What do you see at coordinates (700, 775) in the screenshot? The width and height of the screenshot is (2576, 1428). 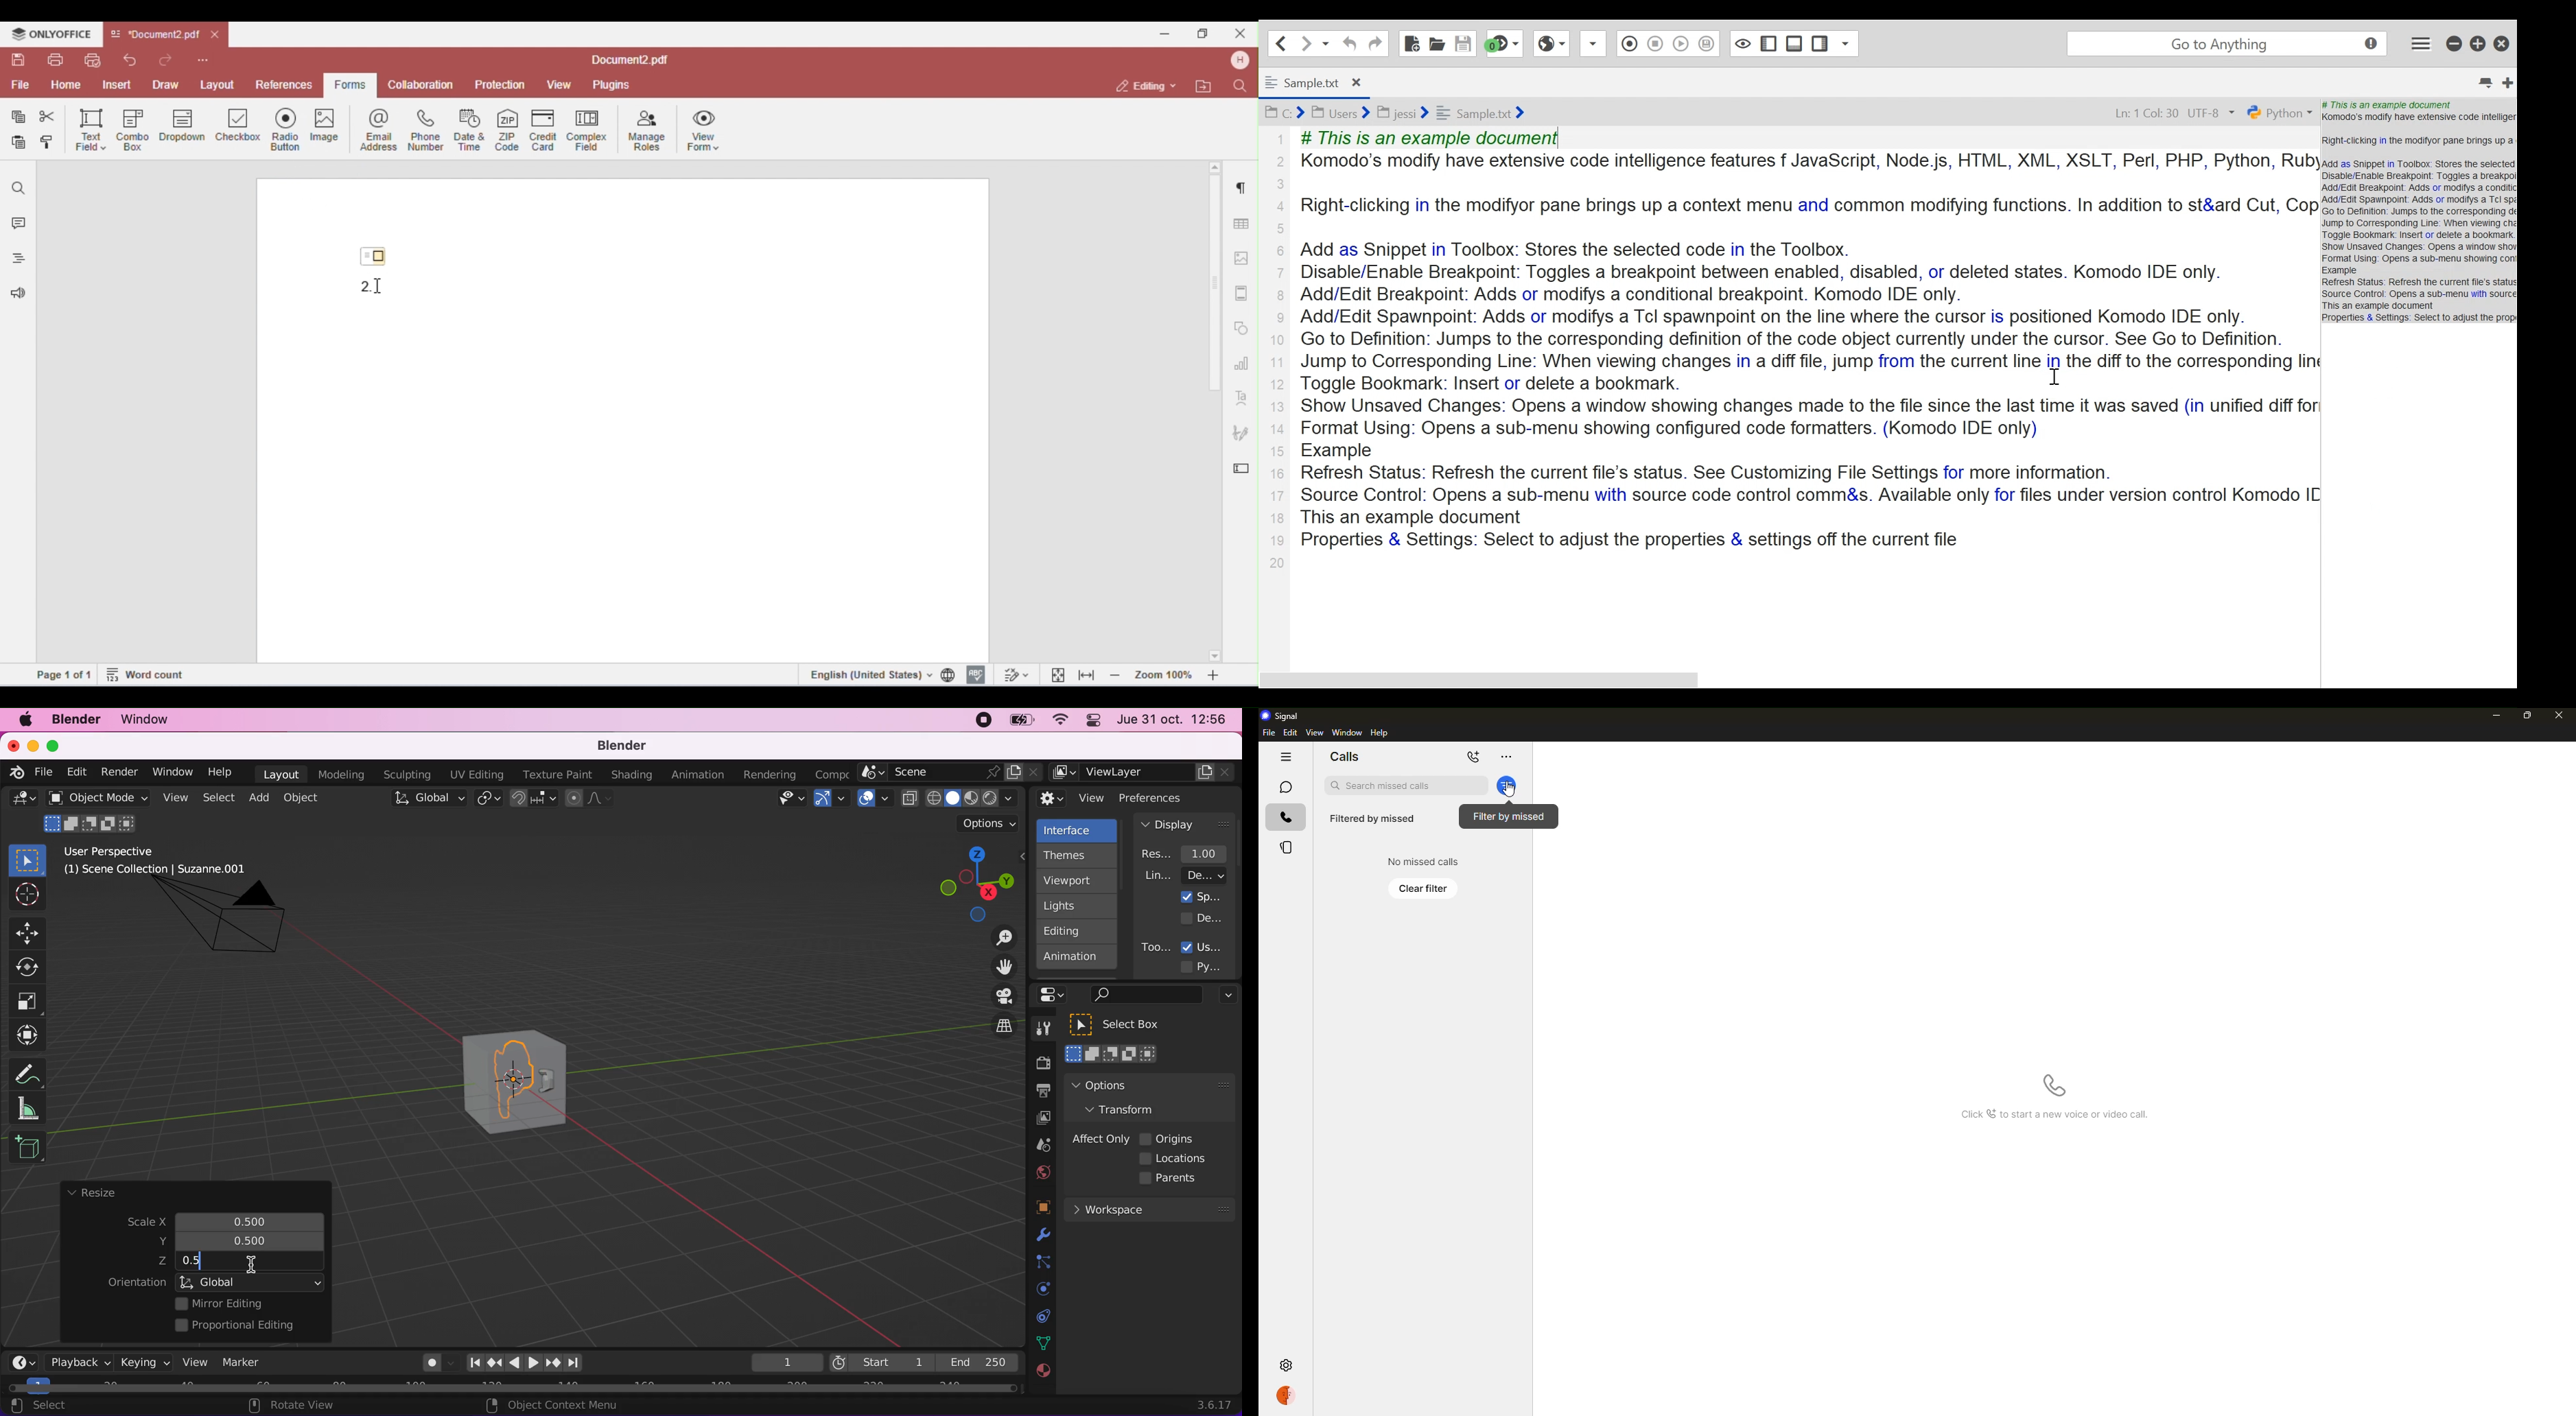 I see `animation` at bounding box center [700, 775].